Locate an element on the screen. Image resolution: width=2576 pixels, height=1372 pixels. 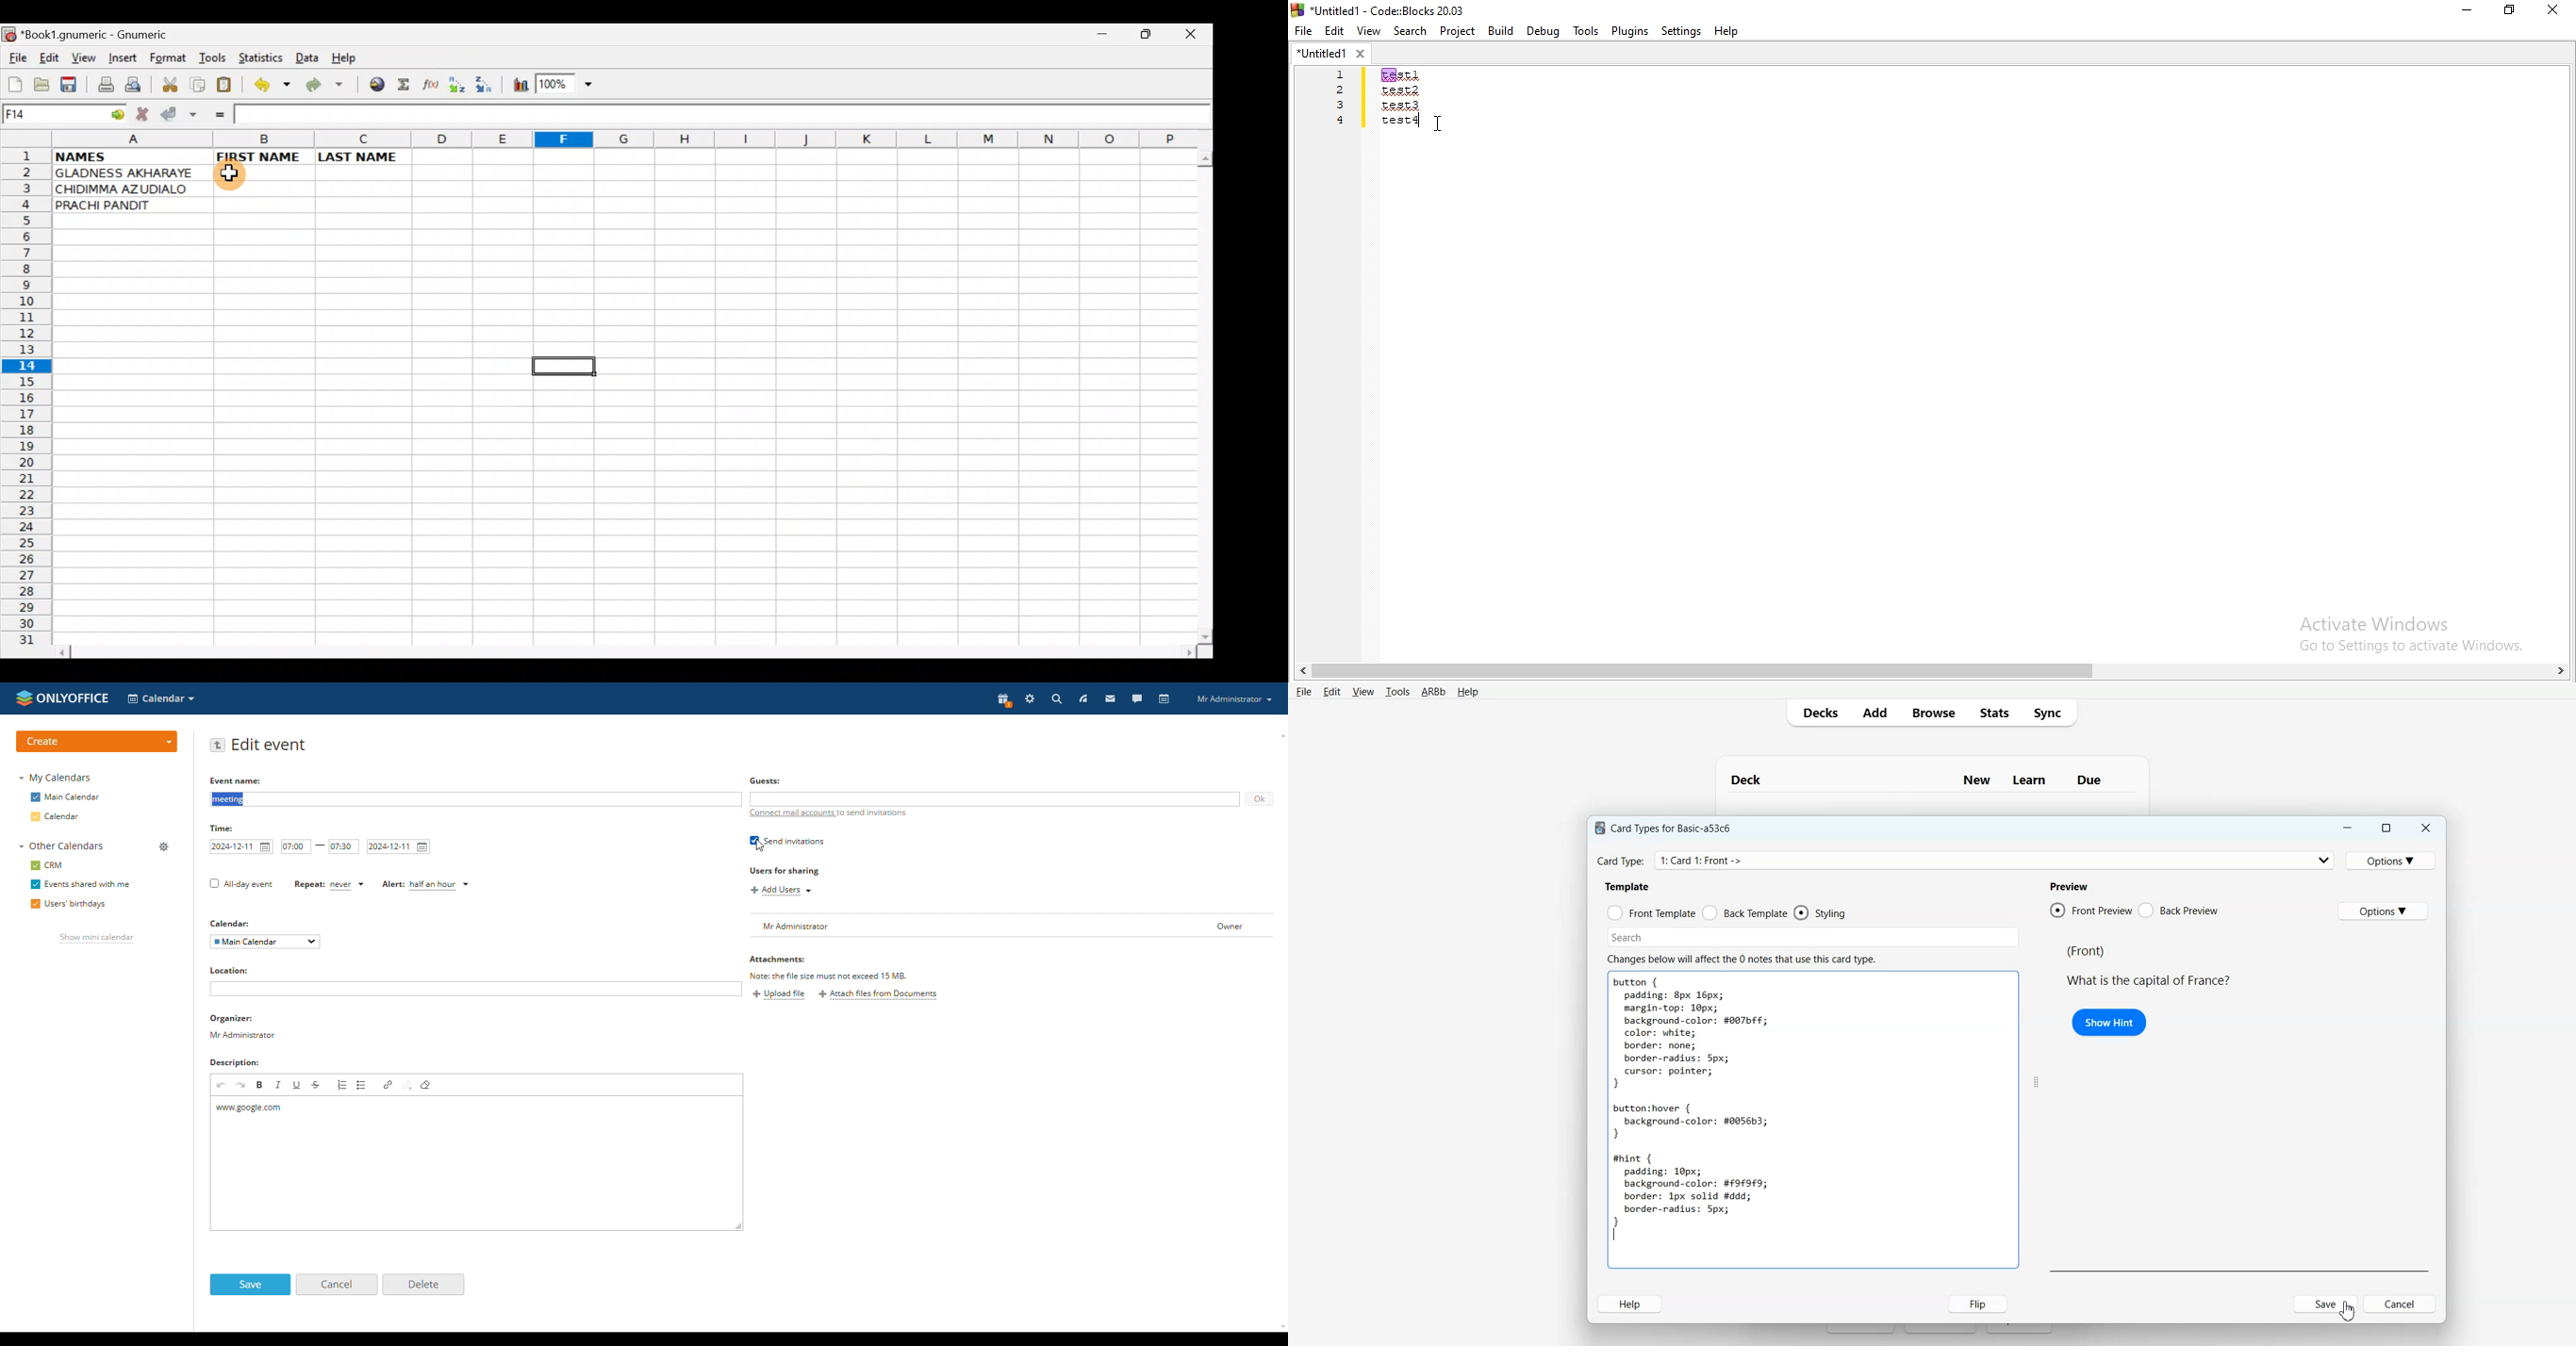
start time is located at coordinates (242, 847).